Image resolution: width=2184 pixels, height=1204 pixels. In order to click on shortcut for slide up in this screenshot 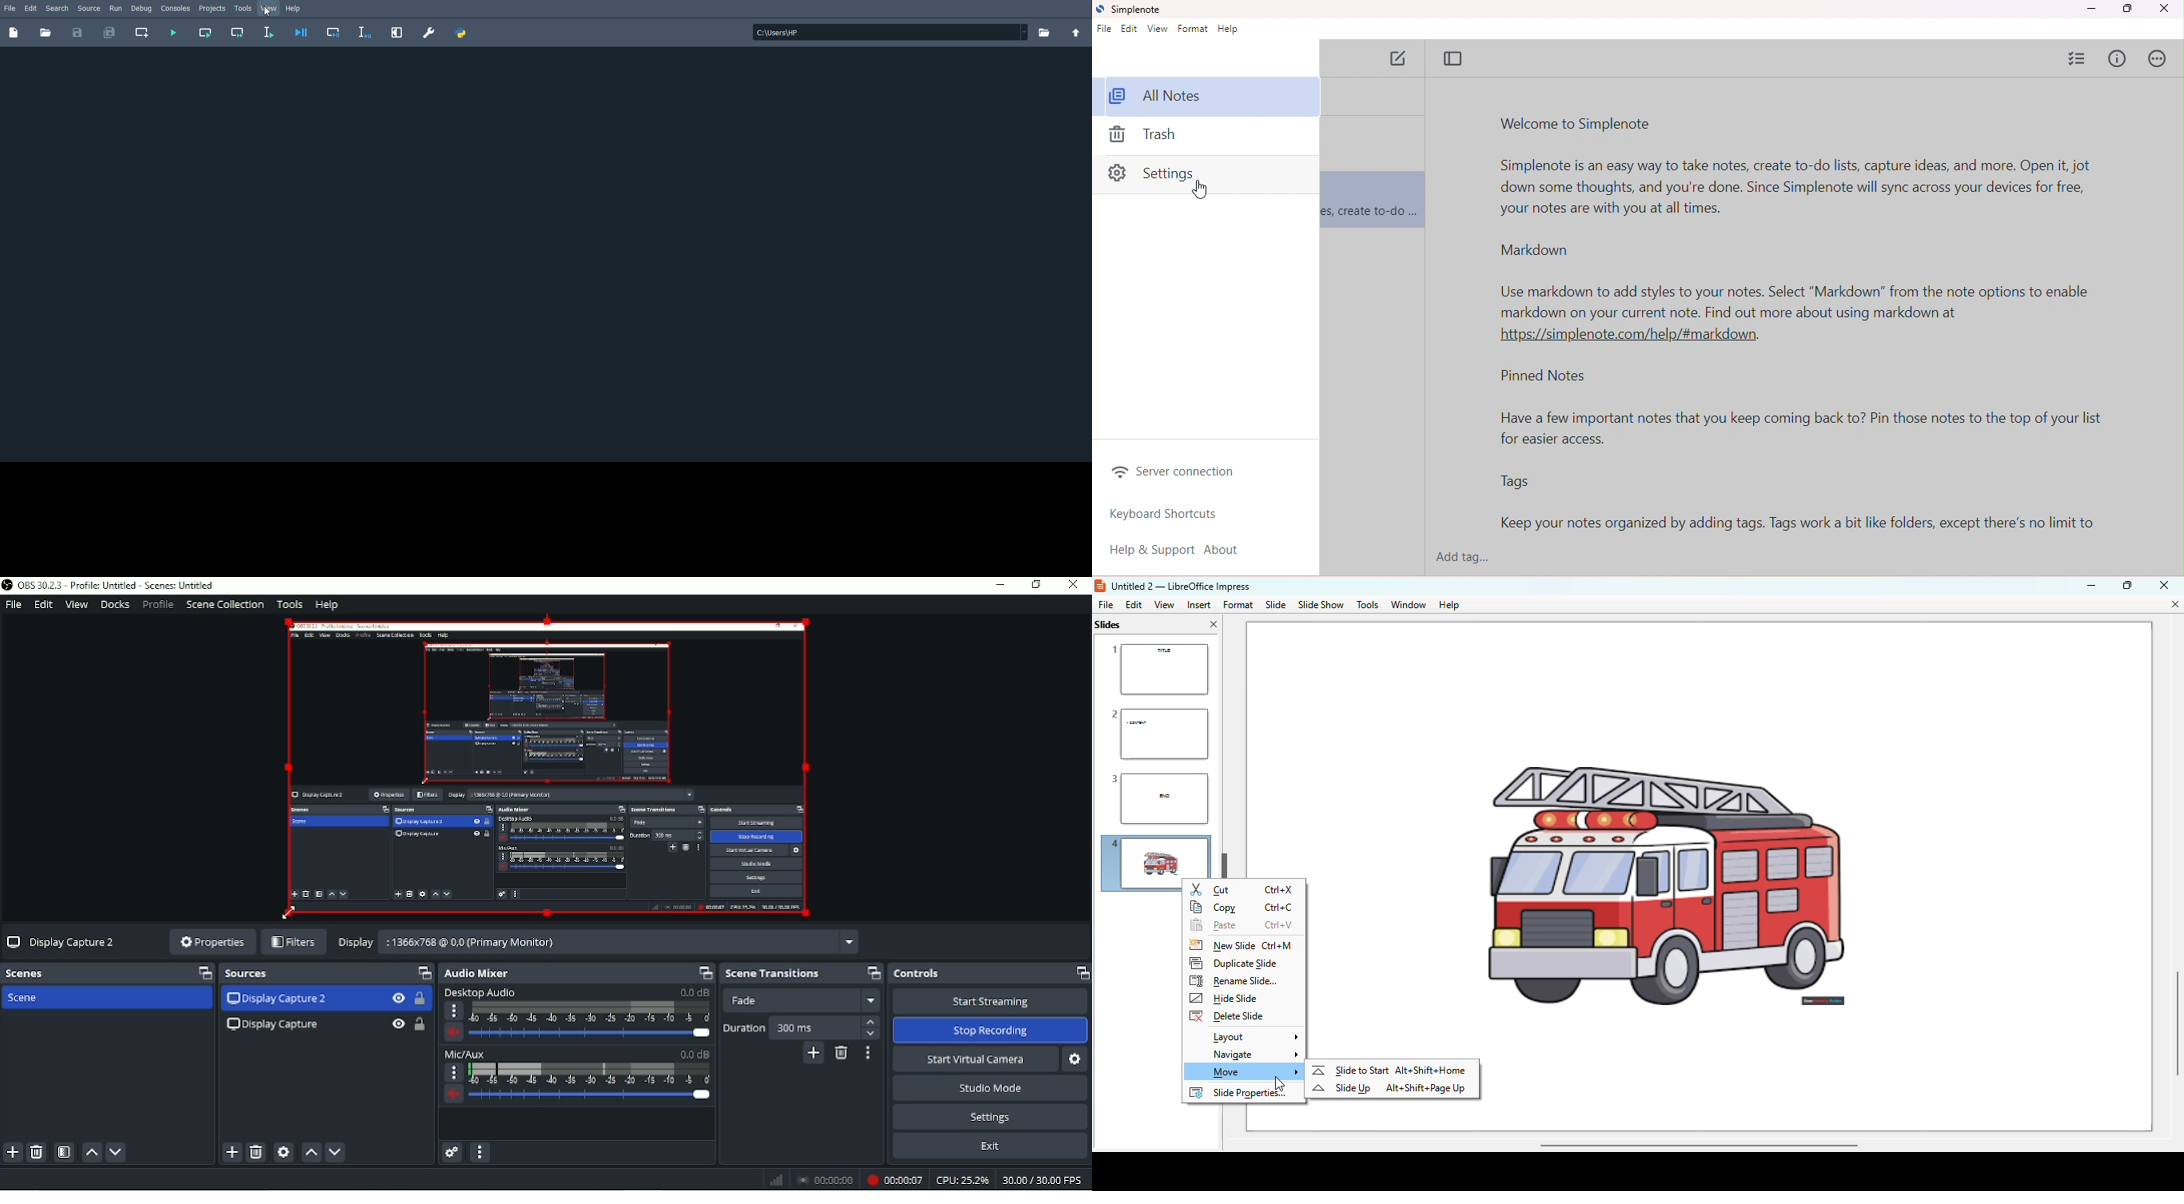, I will do `click(1425, 1089)`.